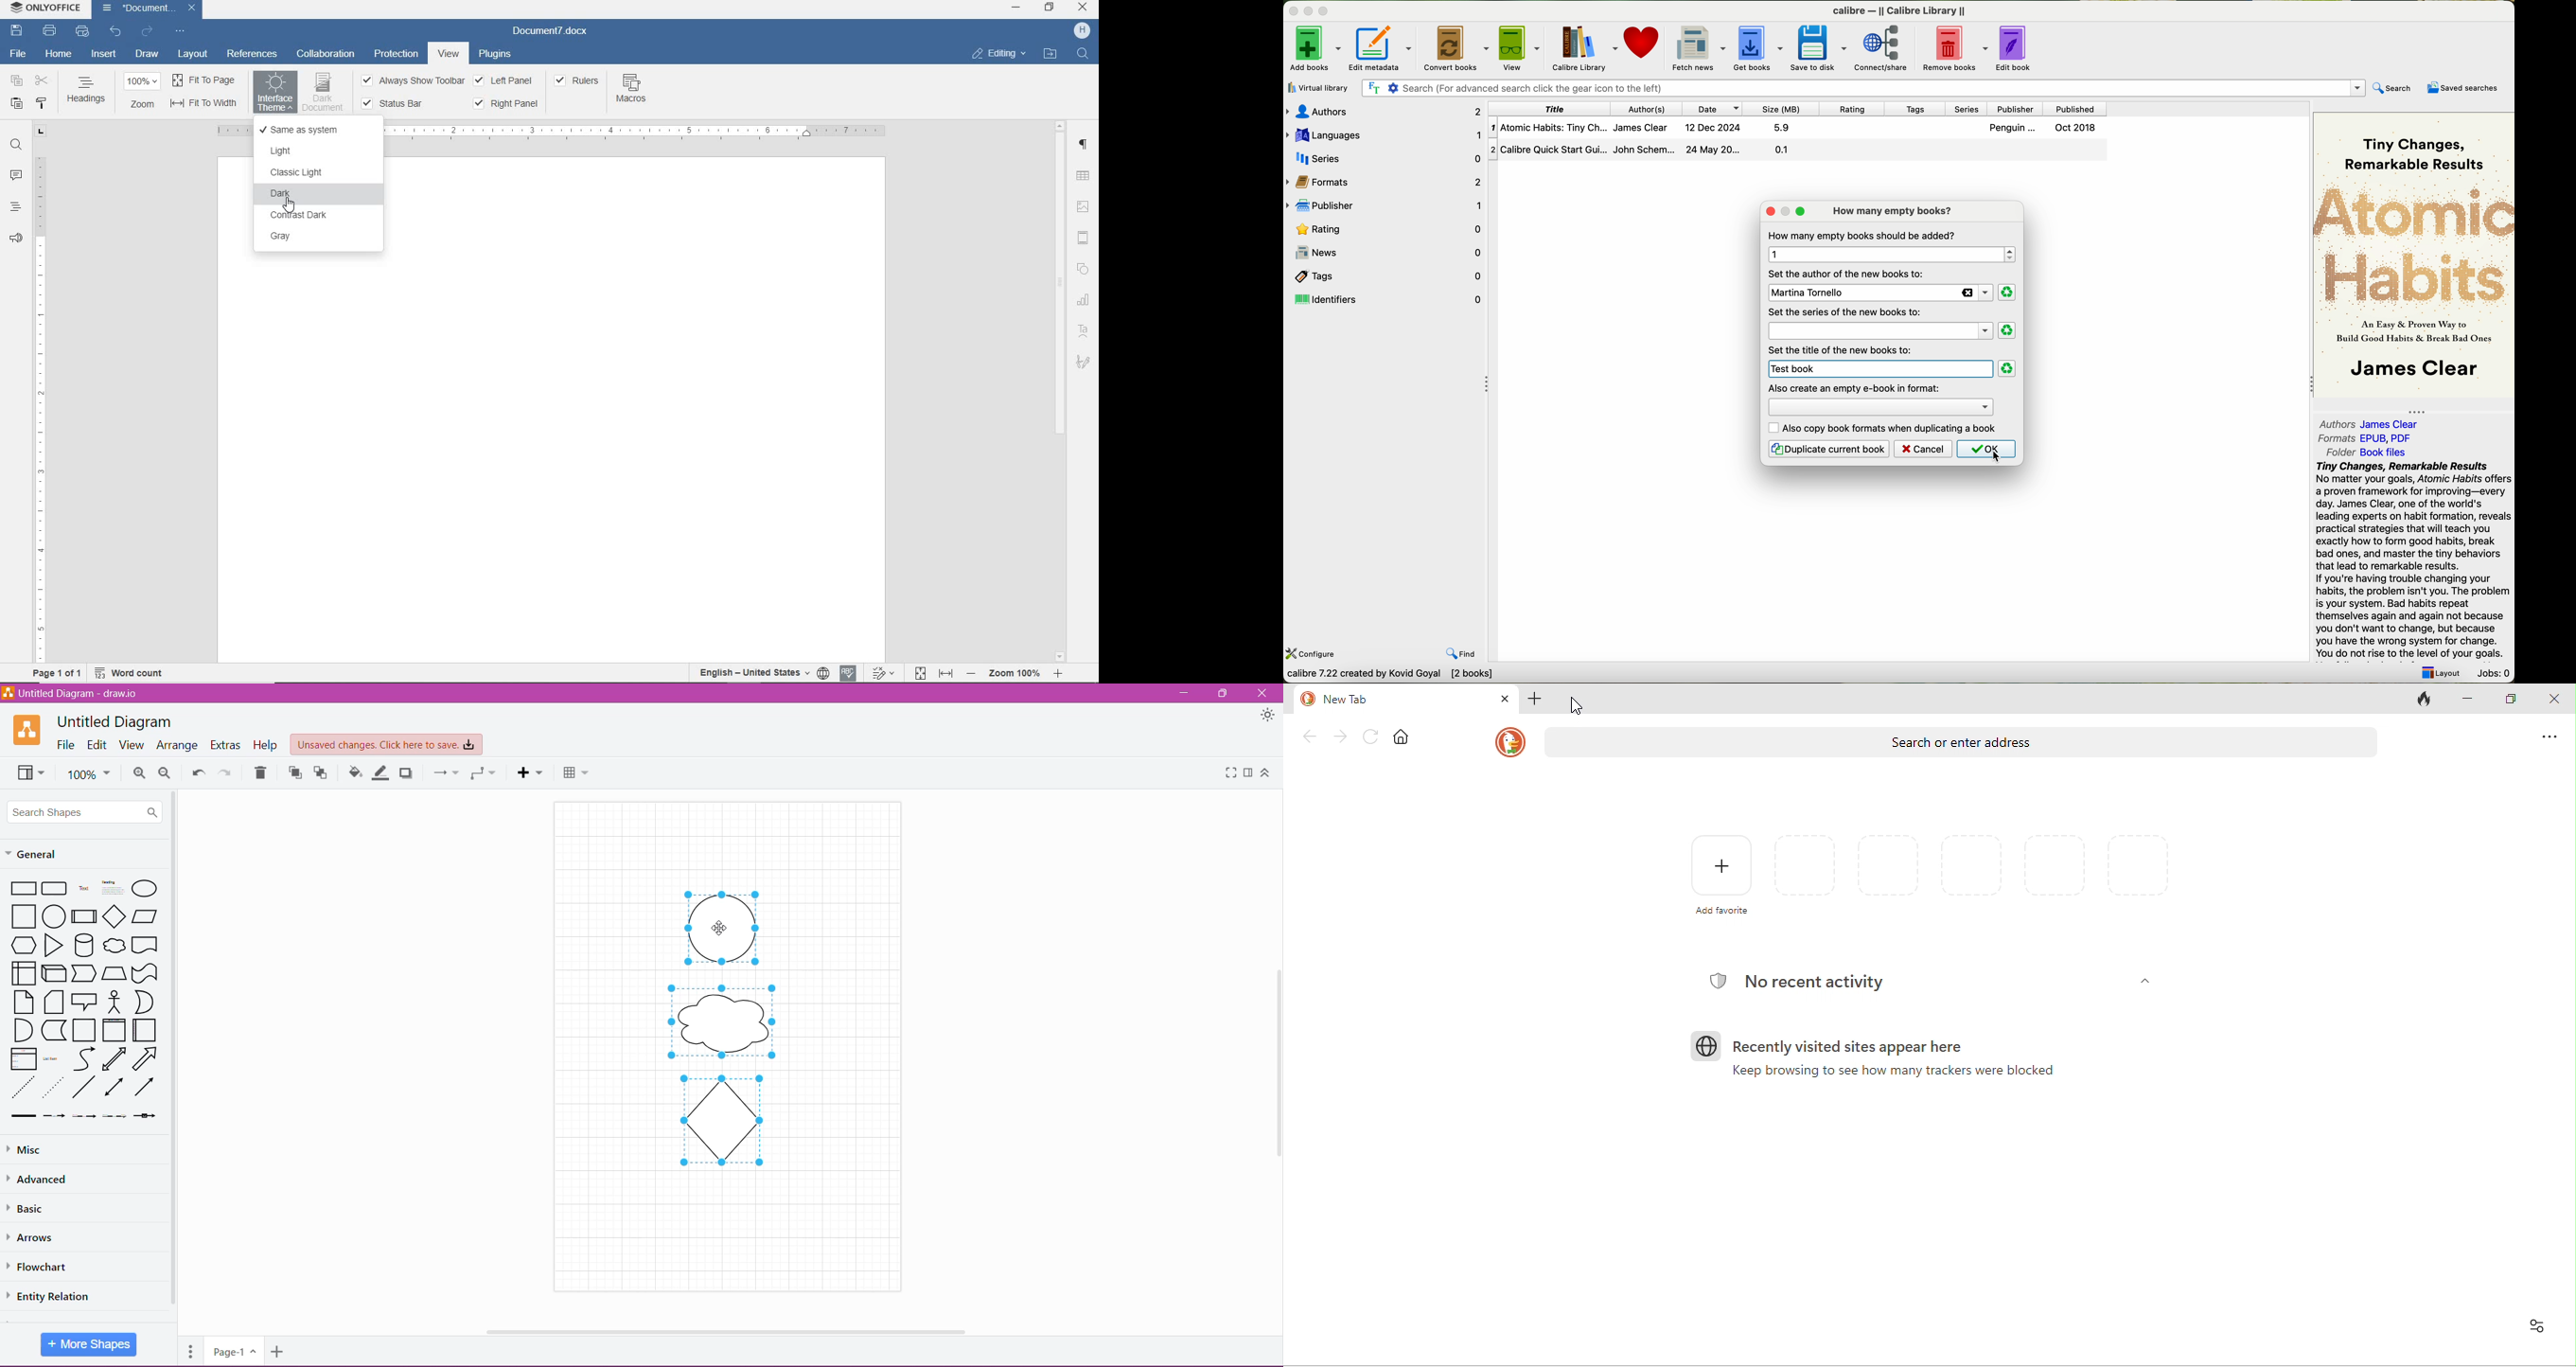 This screenshot has width=2576, height=1372. What do you see at coordinates (1509, 743) in the screenshot?
I see `duckduck go logo` at bounding box center [1509, 743].